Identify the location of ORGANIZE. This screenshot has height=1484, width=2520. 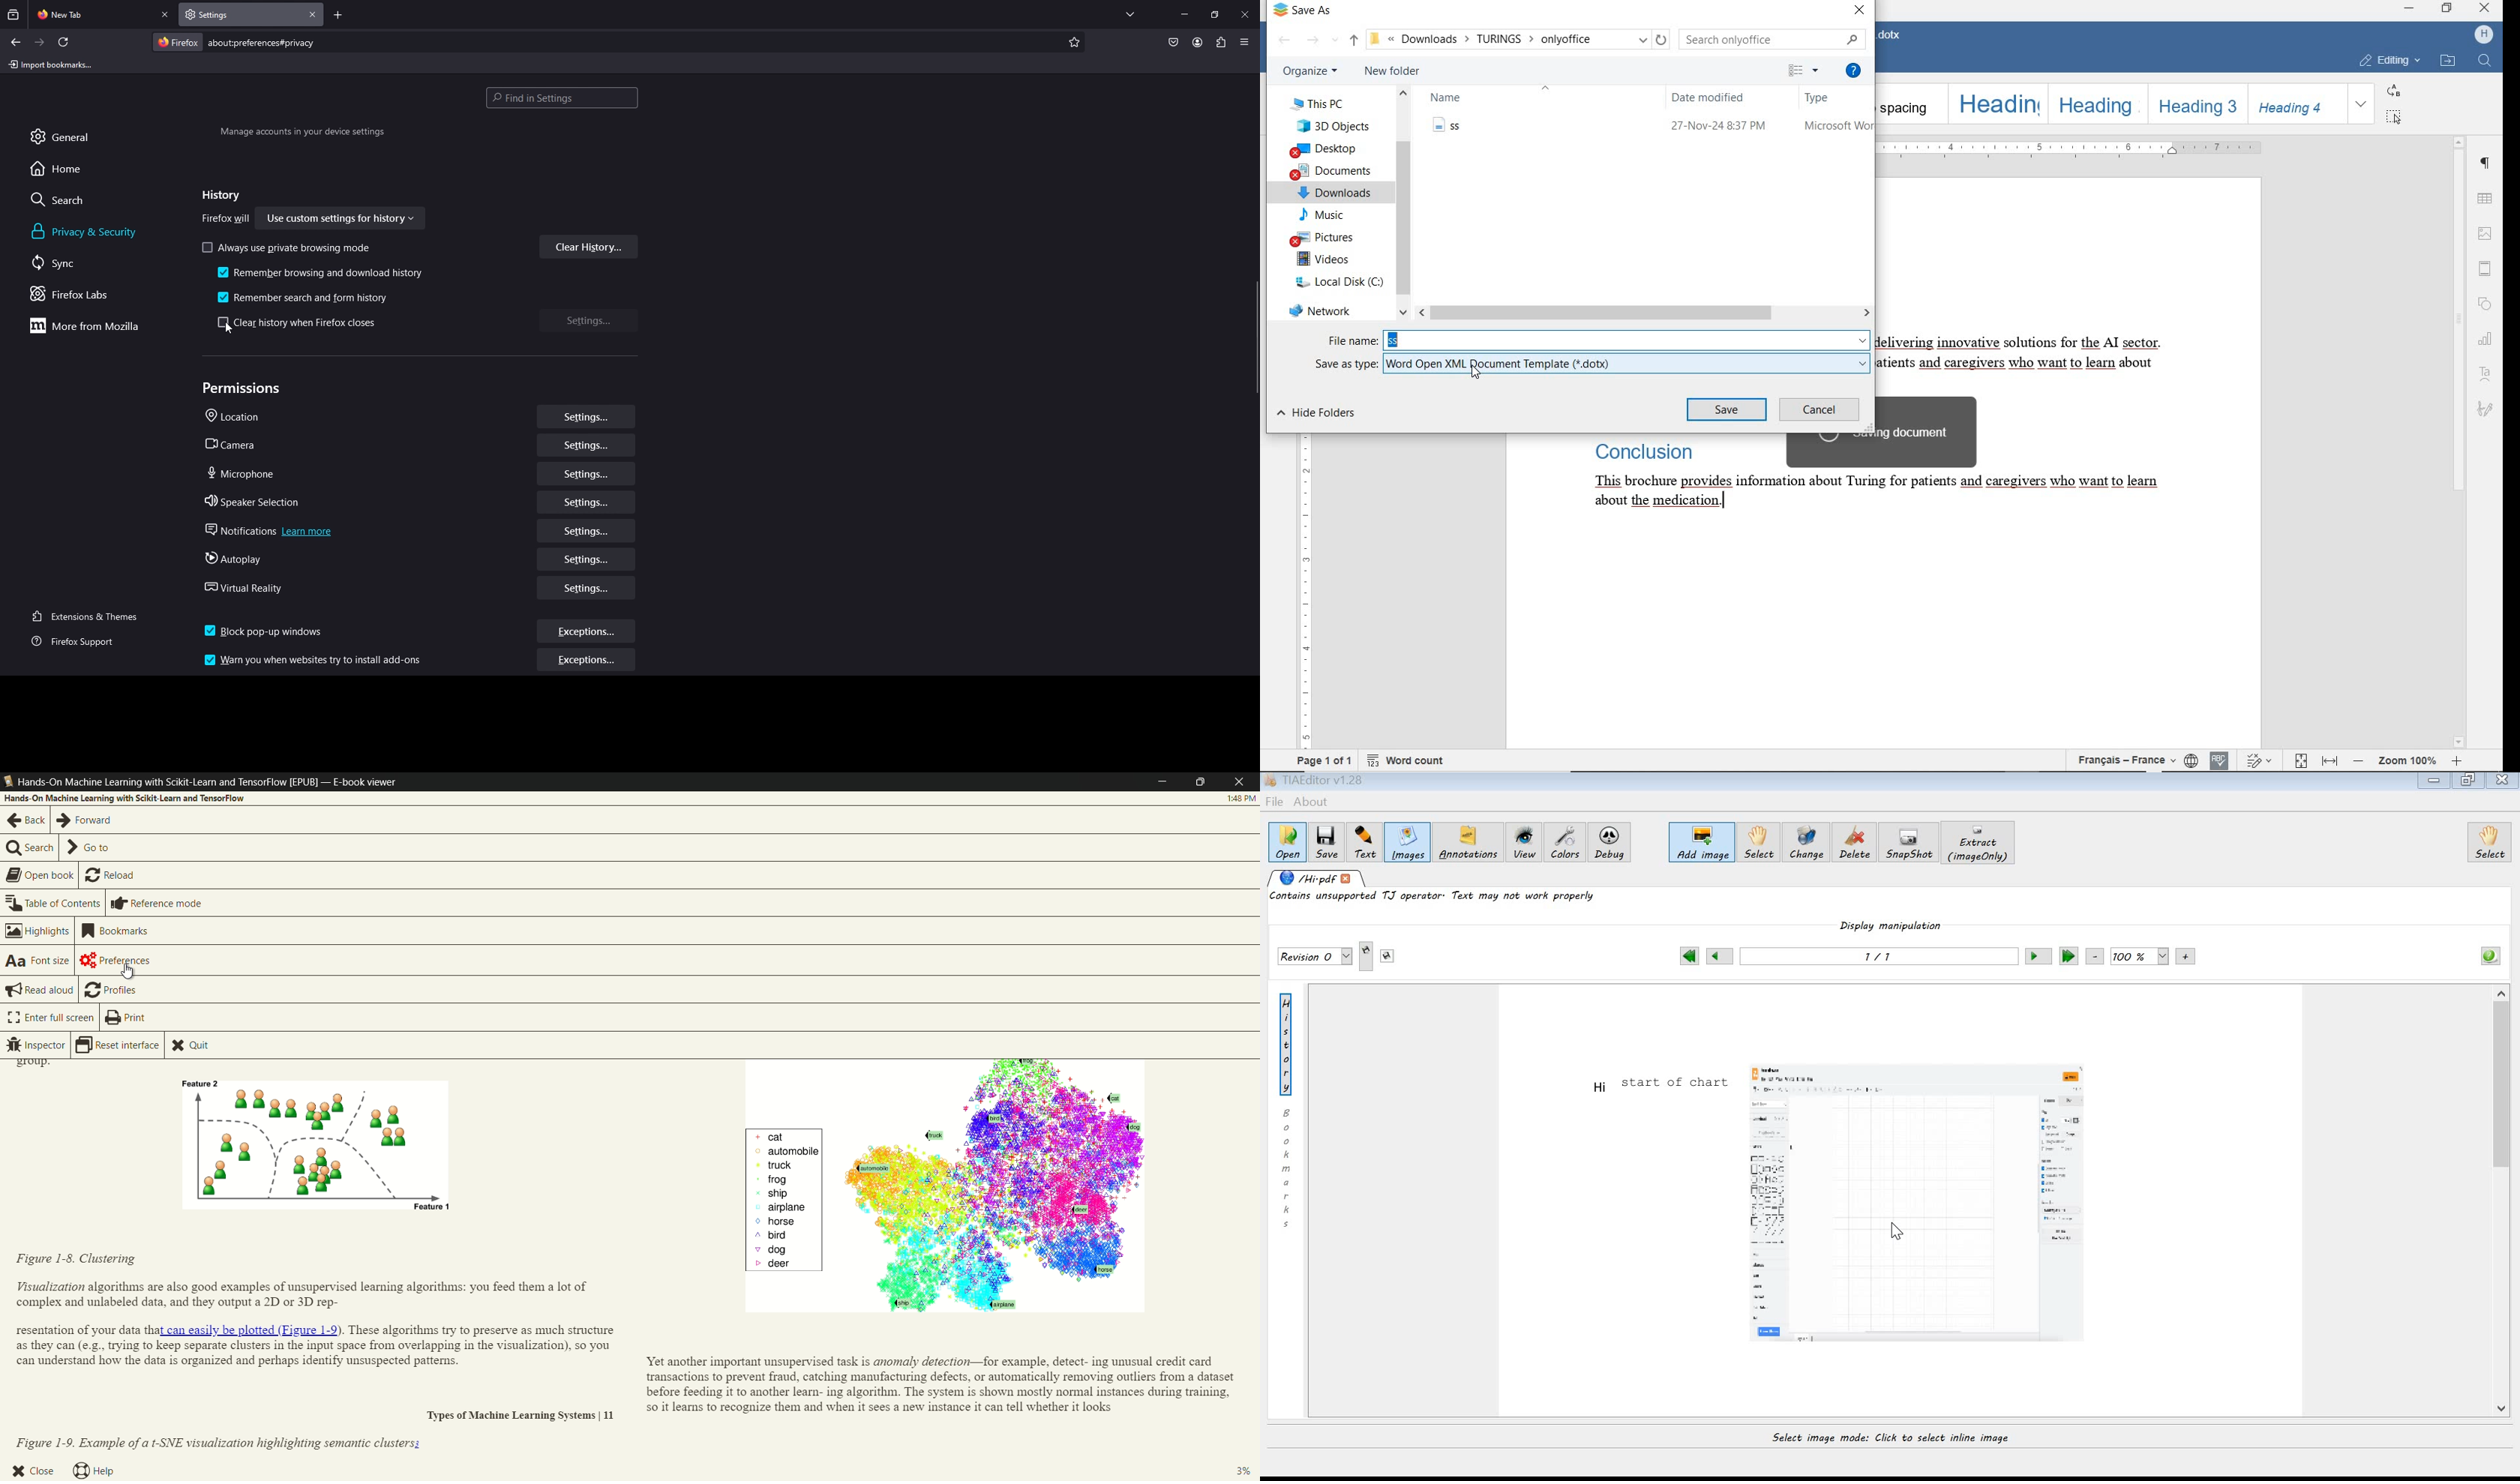
(1310, 73).